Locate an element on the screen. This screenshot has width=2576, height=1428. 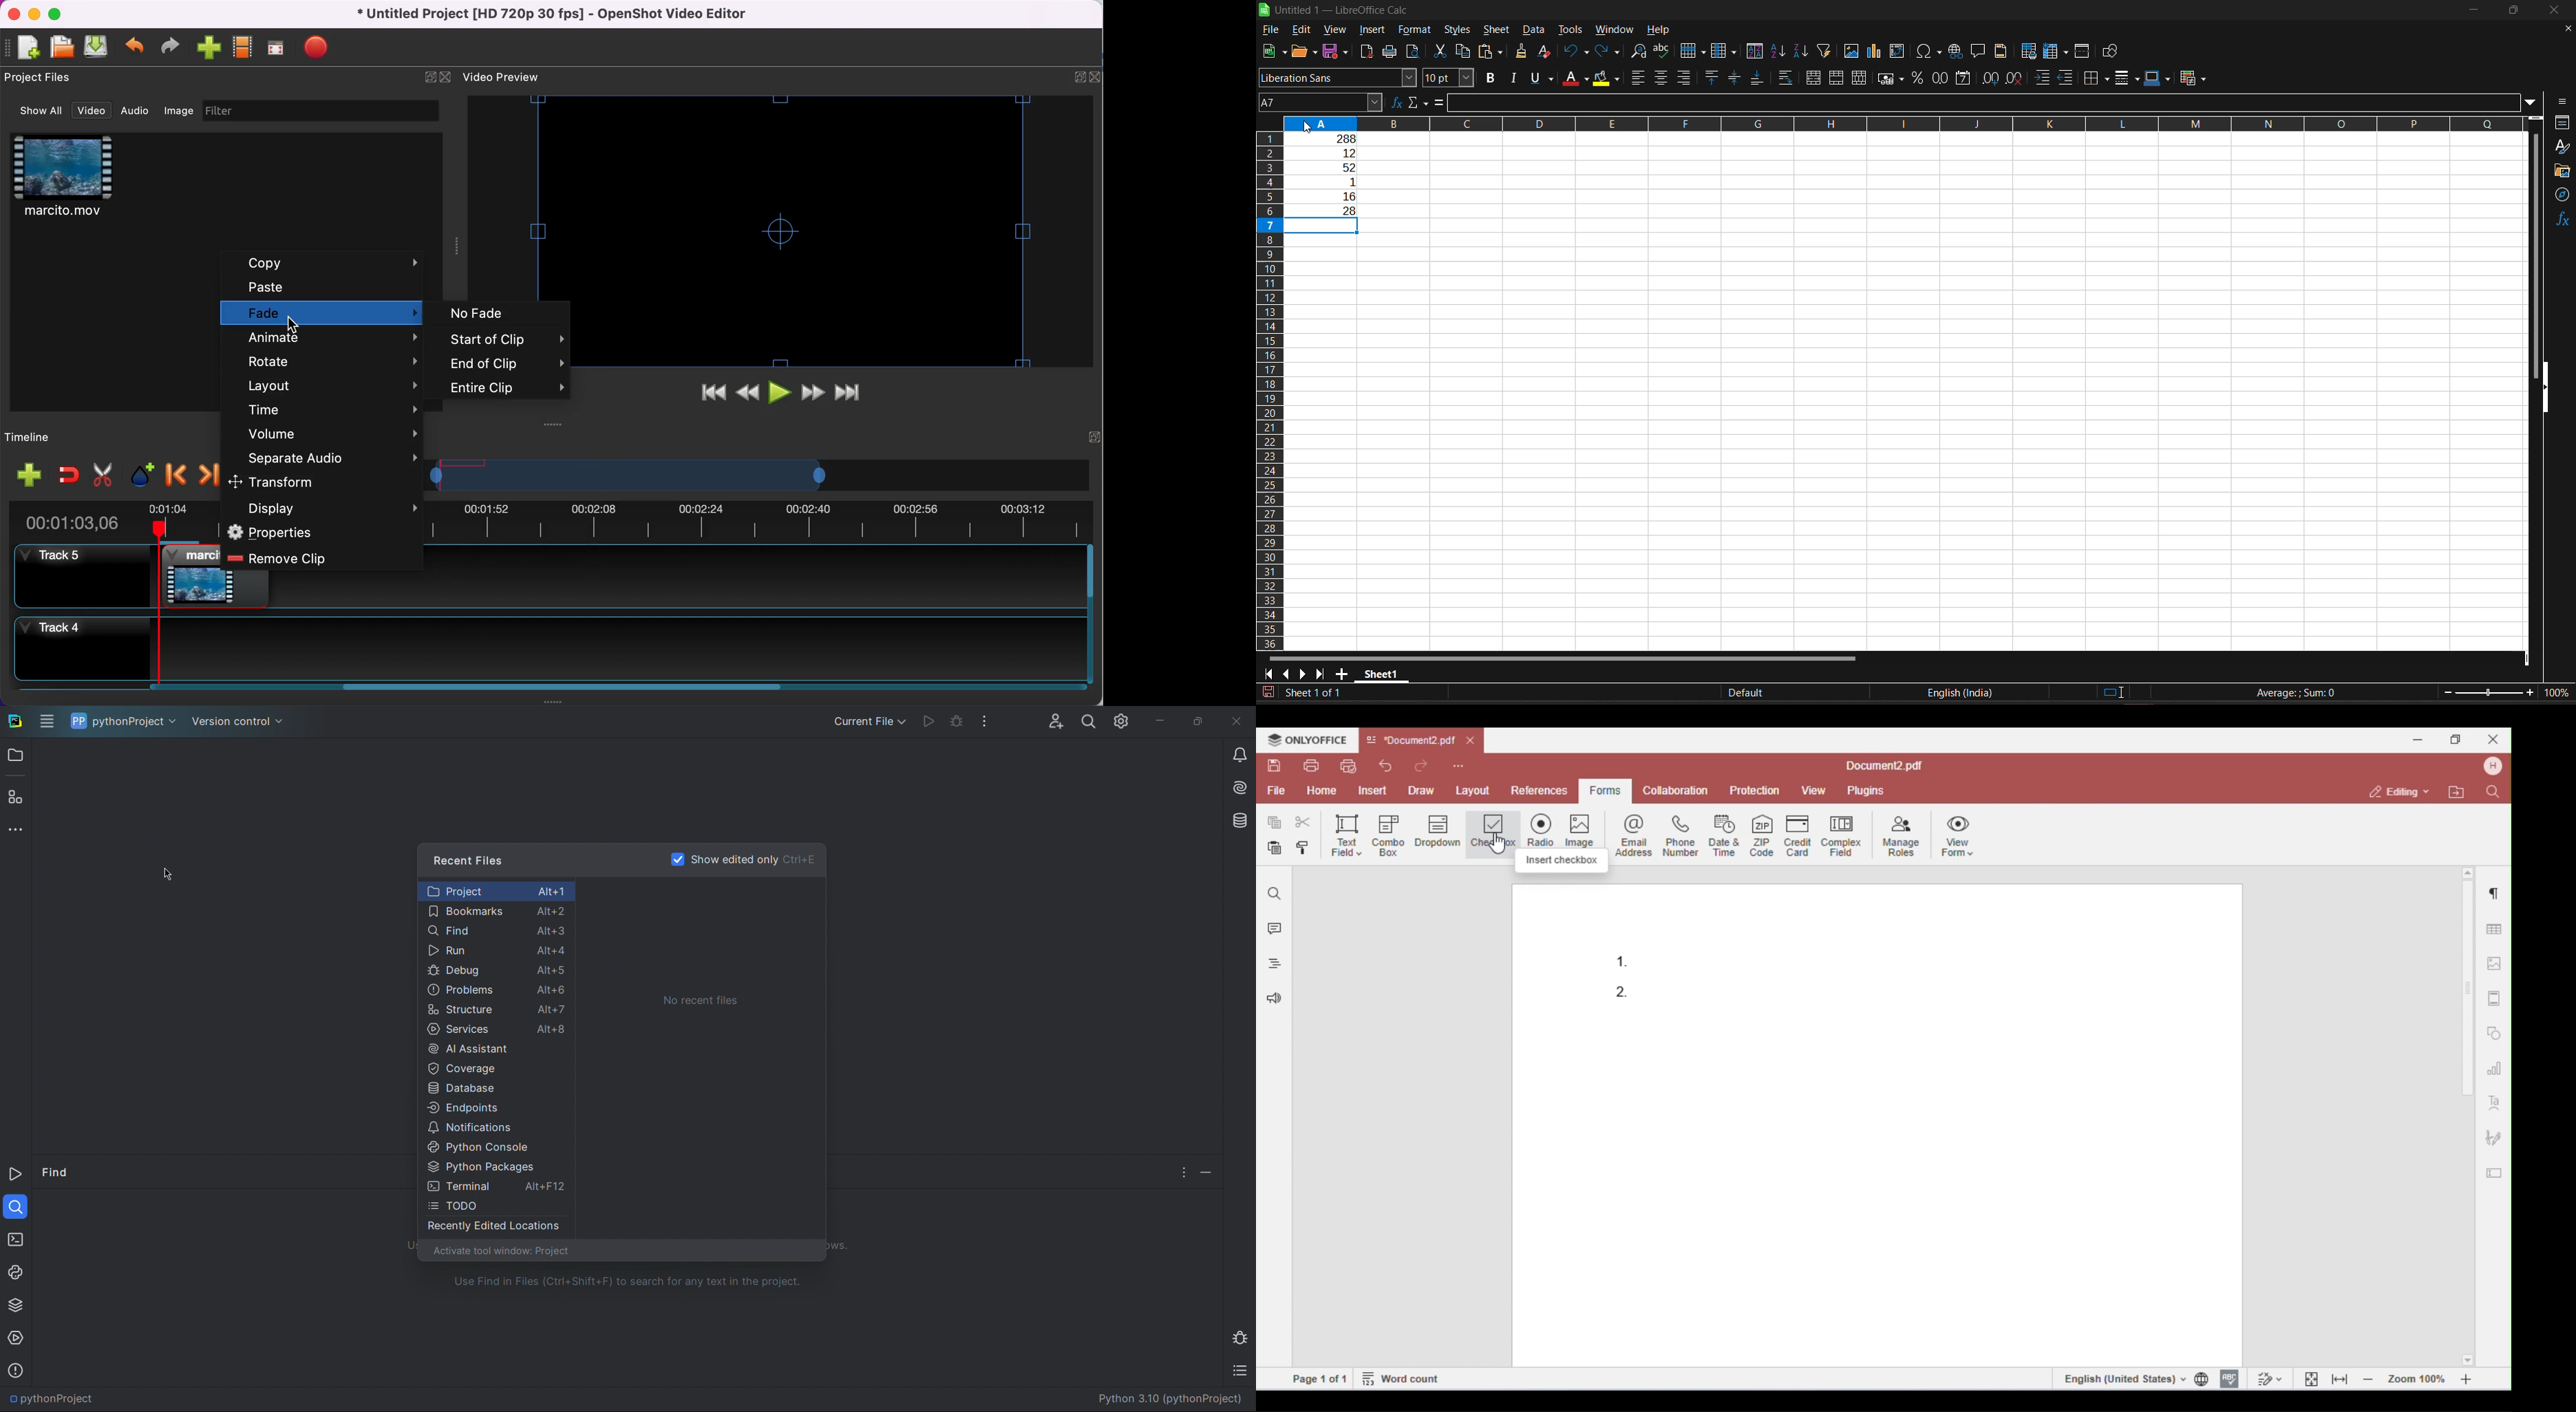
selection mode is located at coordinates (2113, 694).